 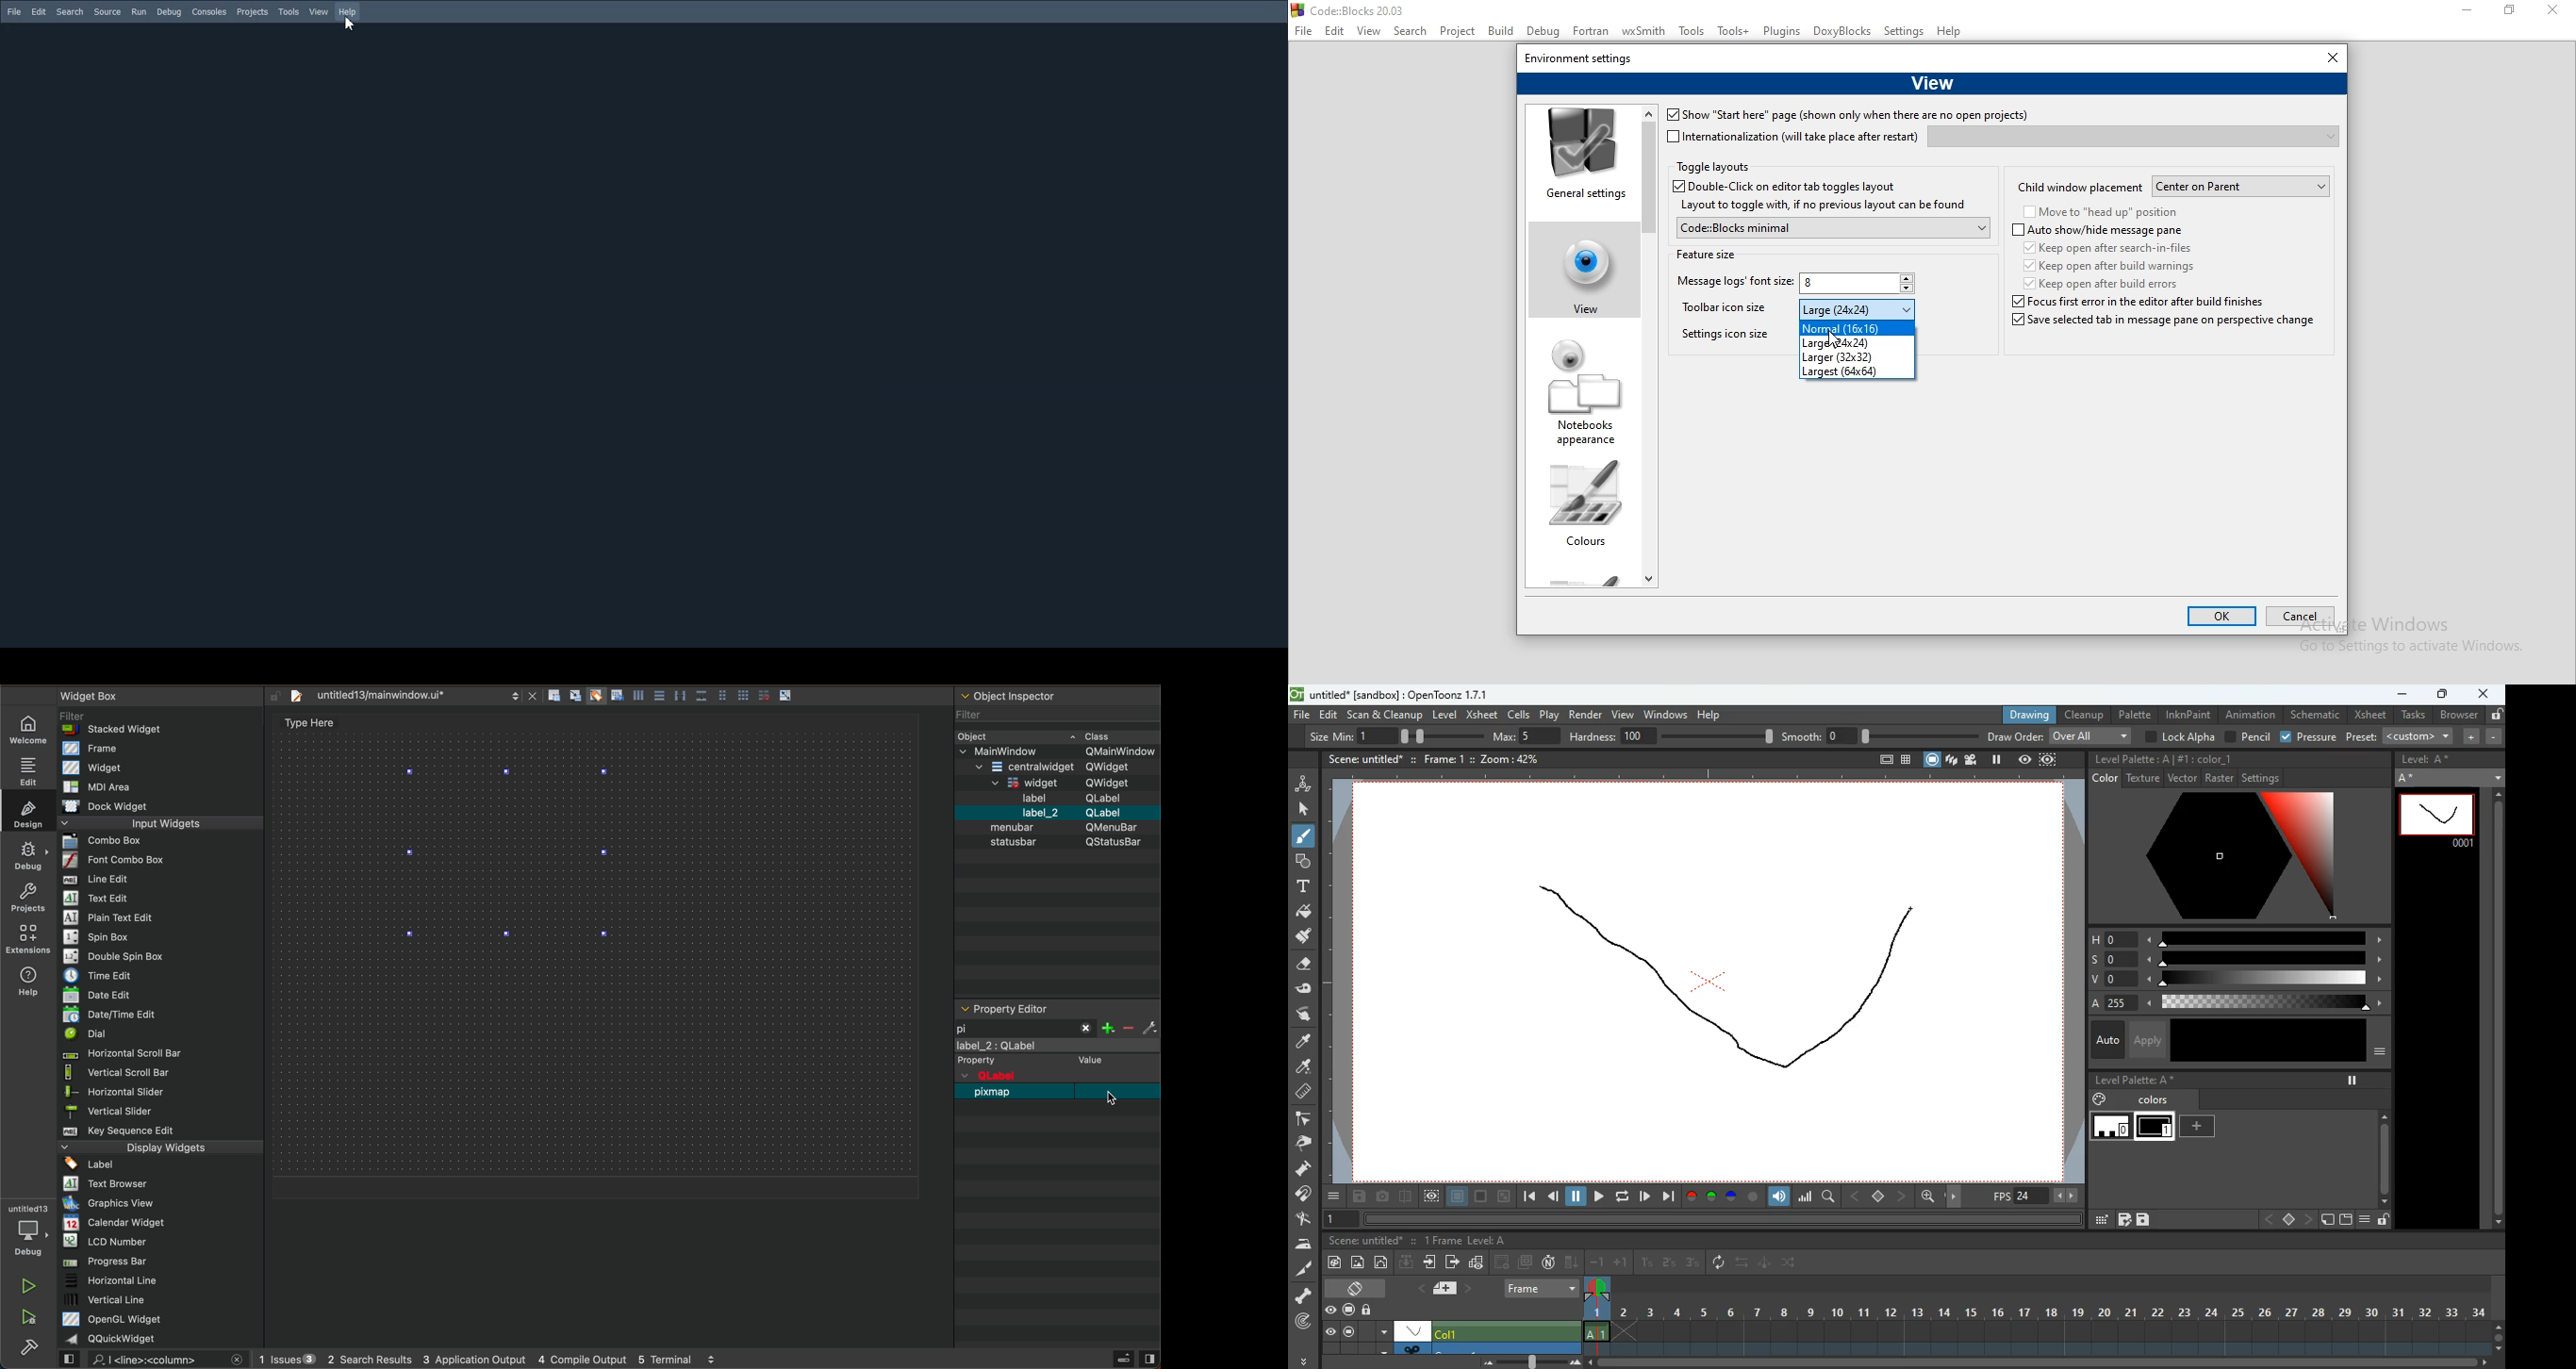 I want to click on edit, so click(x=26, y=770).